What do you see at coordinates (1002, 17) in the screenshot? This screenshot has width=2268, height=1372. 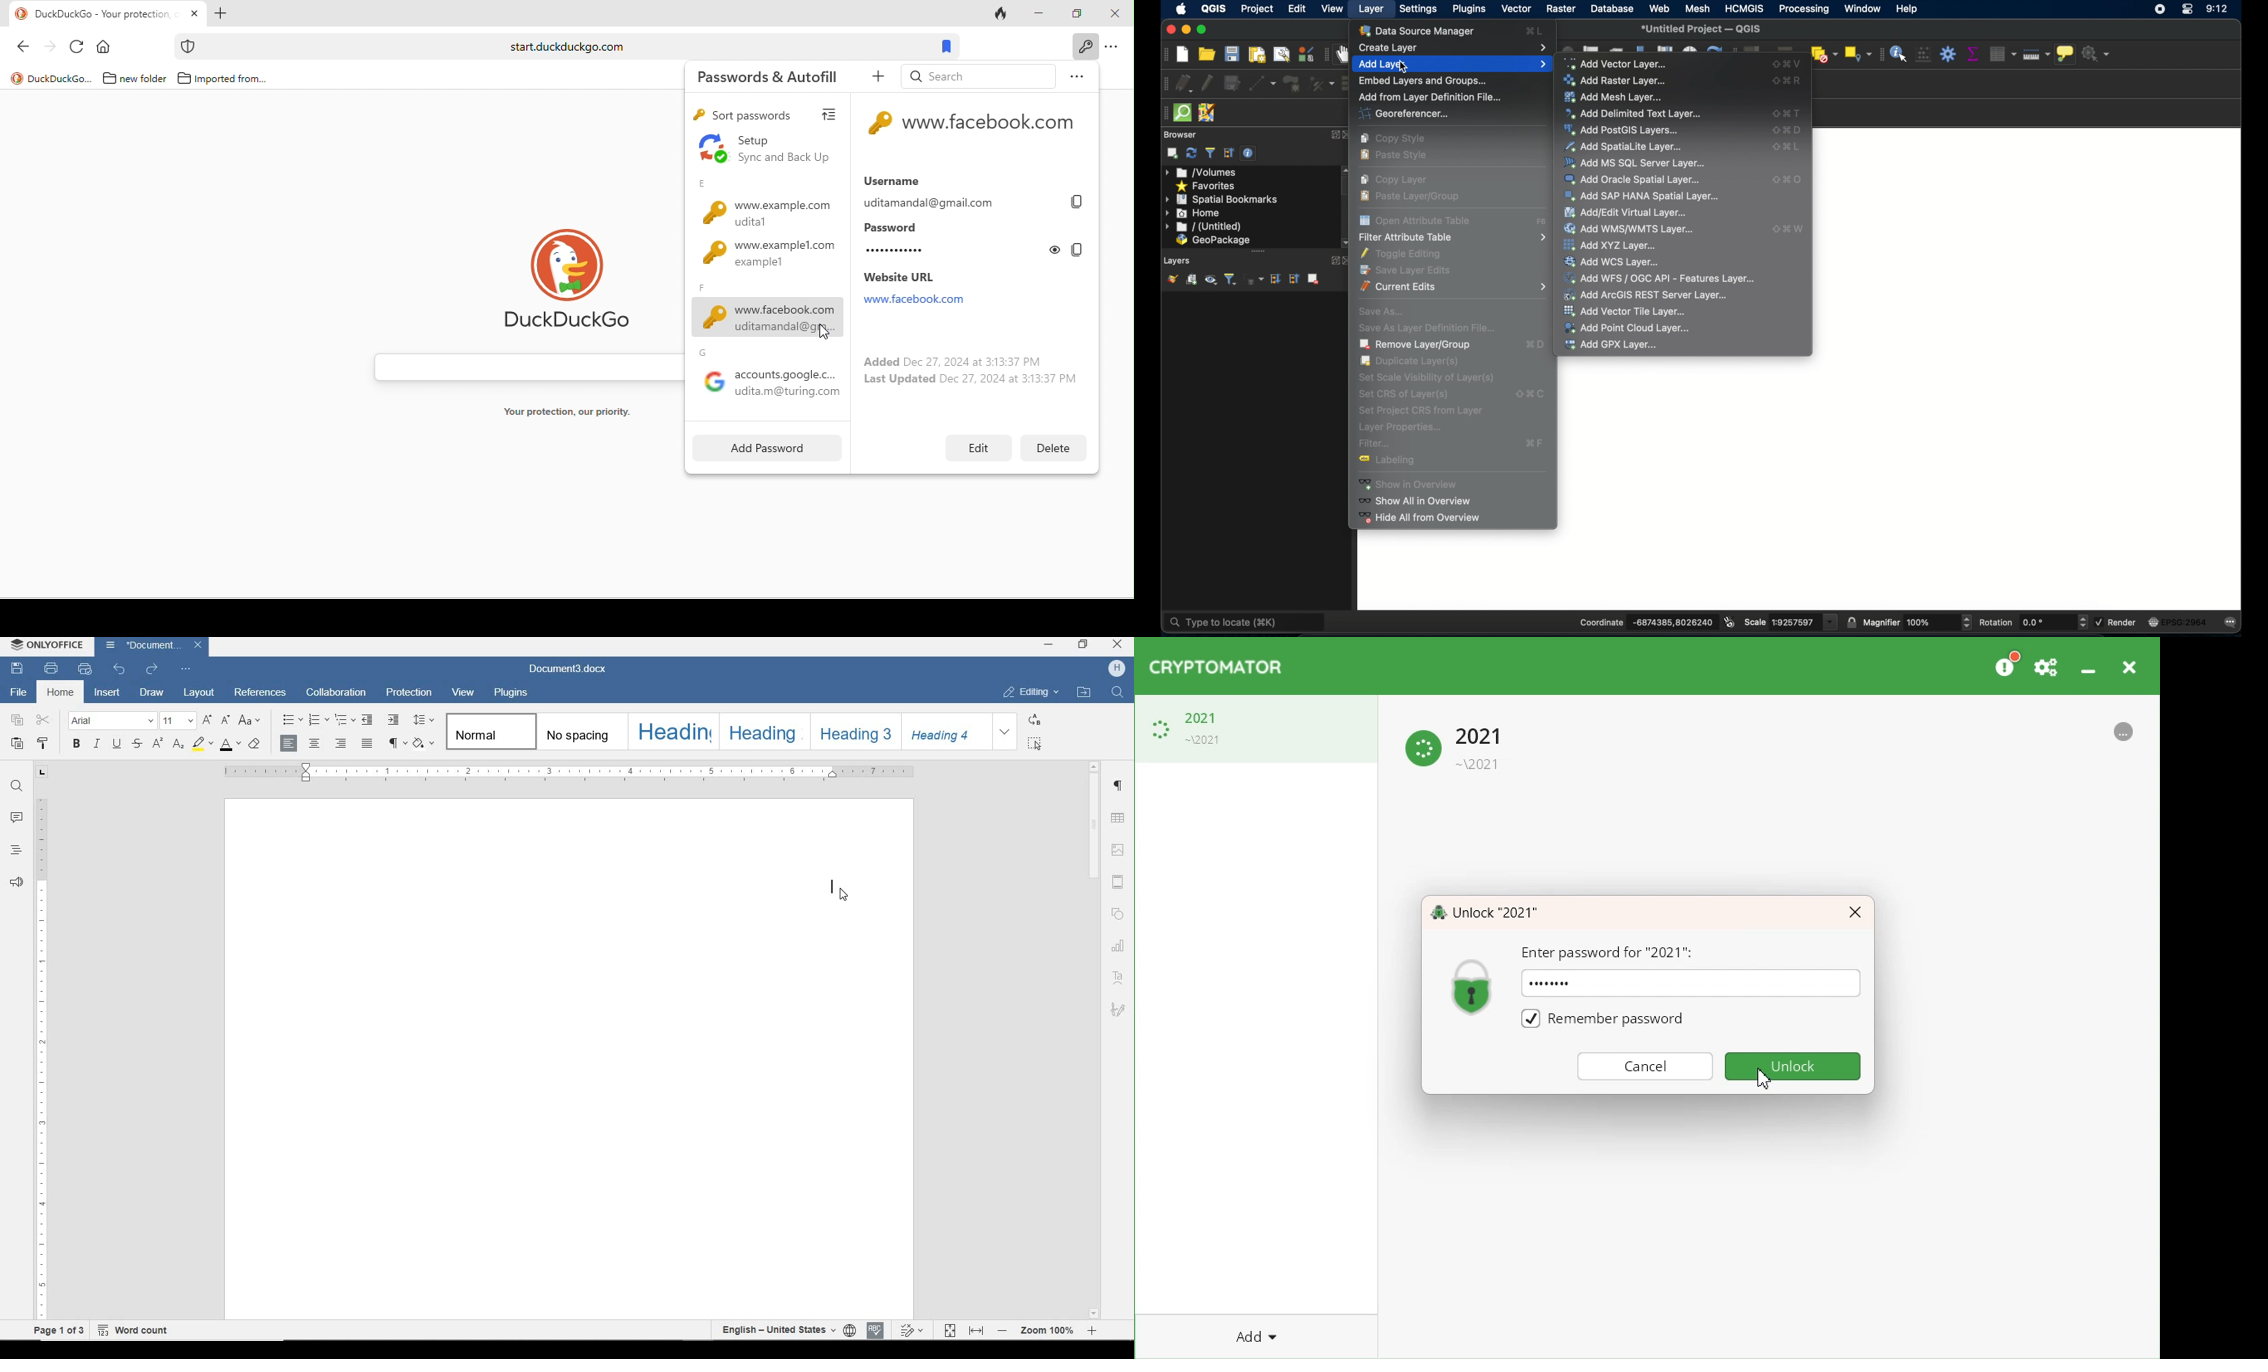 I see `track tab` at bounding box center [1002, 17].